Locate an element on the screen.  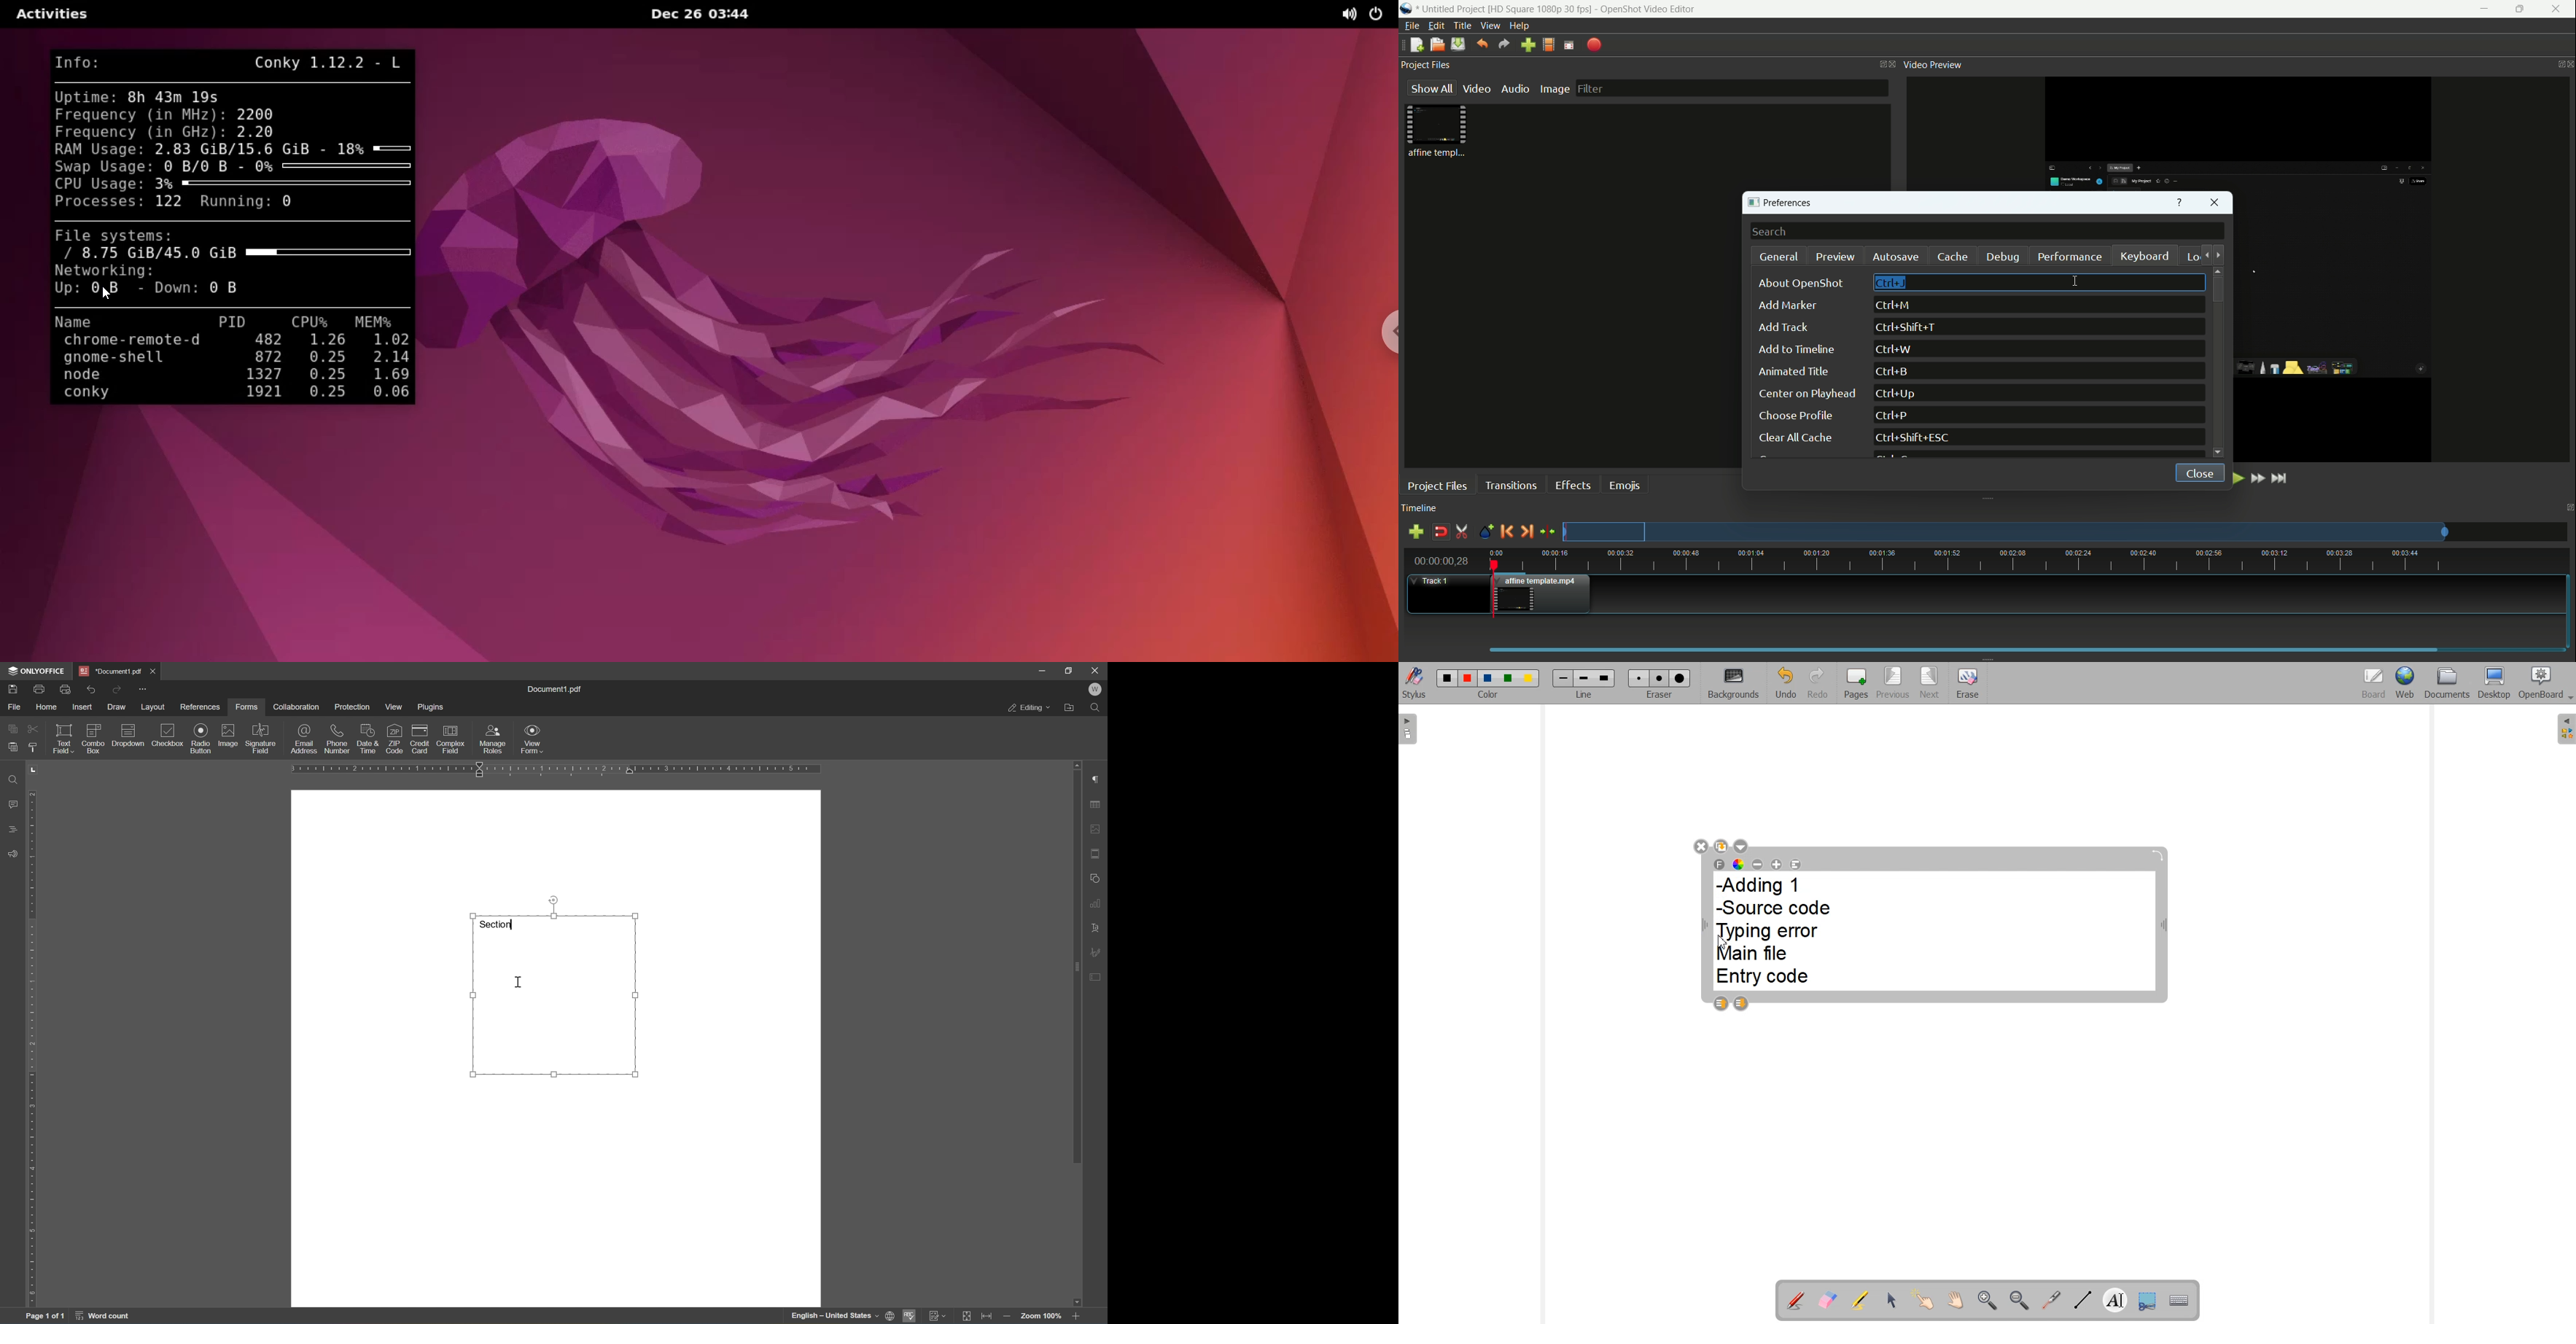
Backgrounds is located at coordinates (1733, 683).